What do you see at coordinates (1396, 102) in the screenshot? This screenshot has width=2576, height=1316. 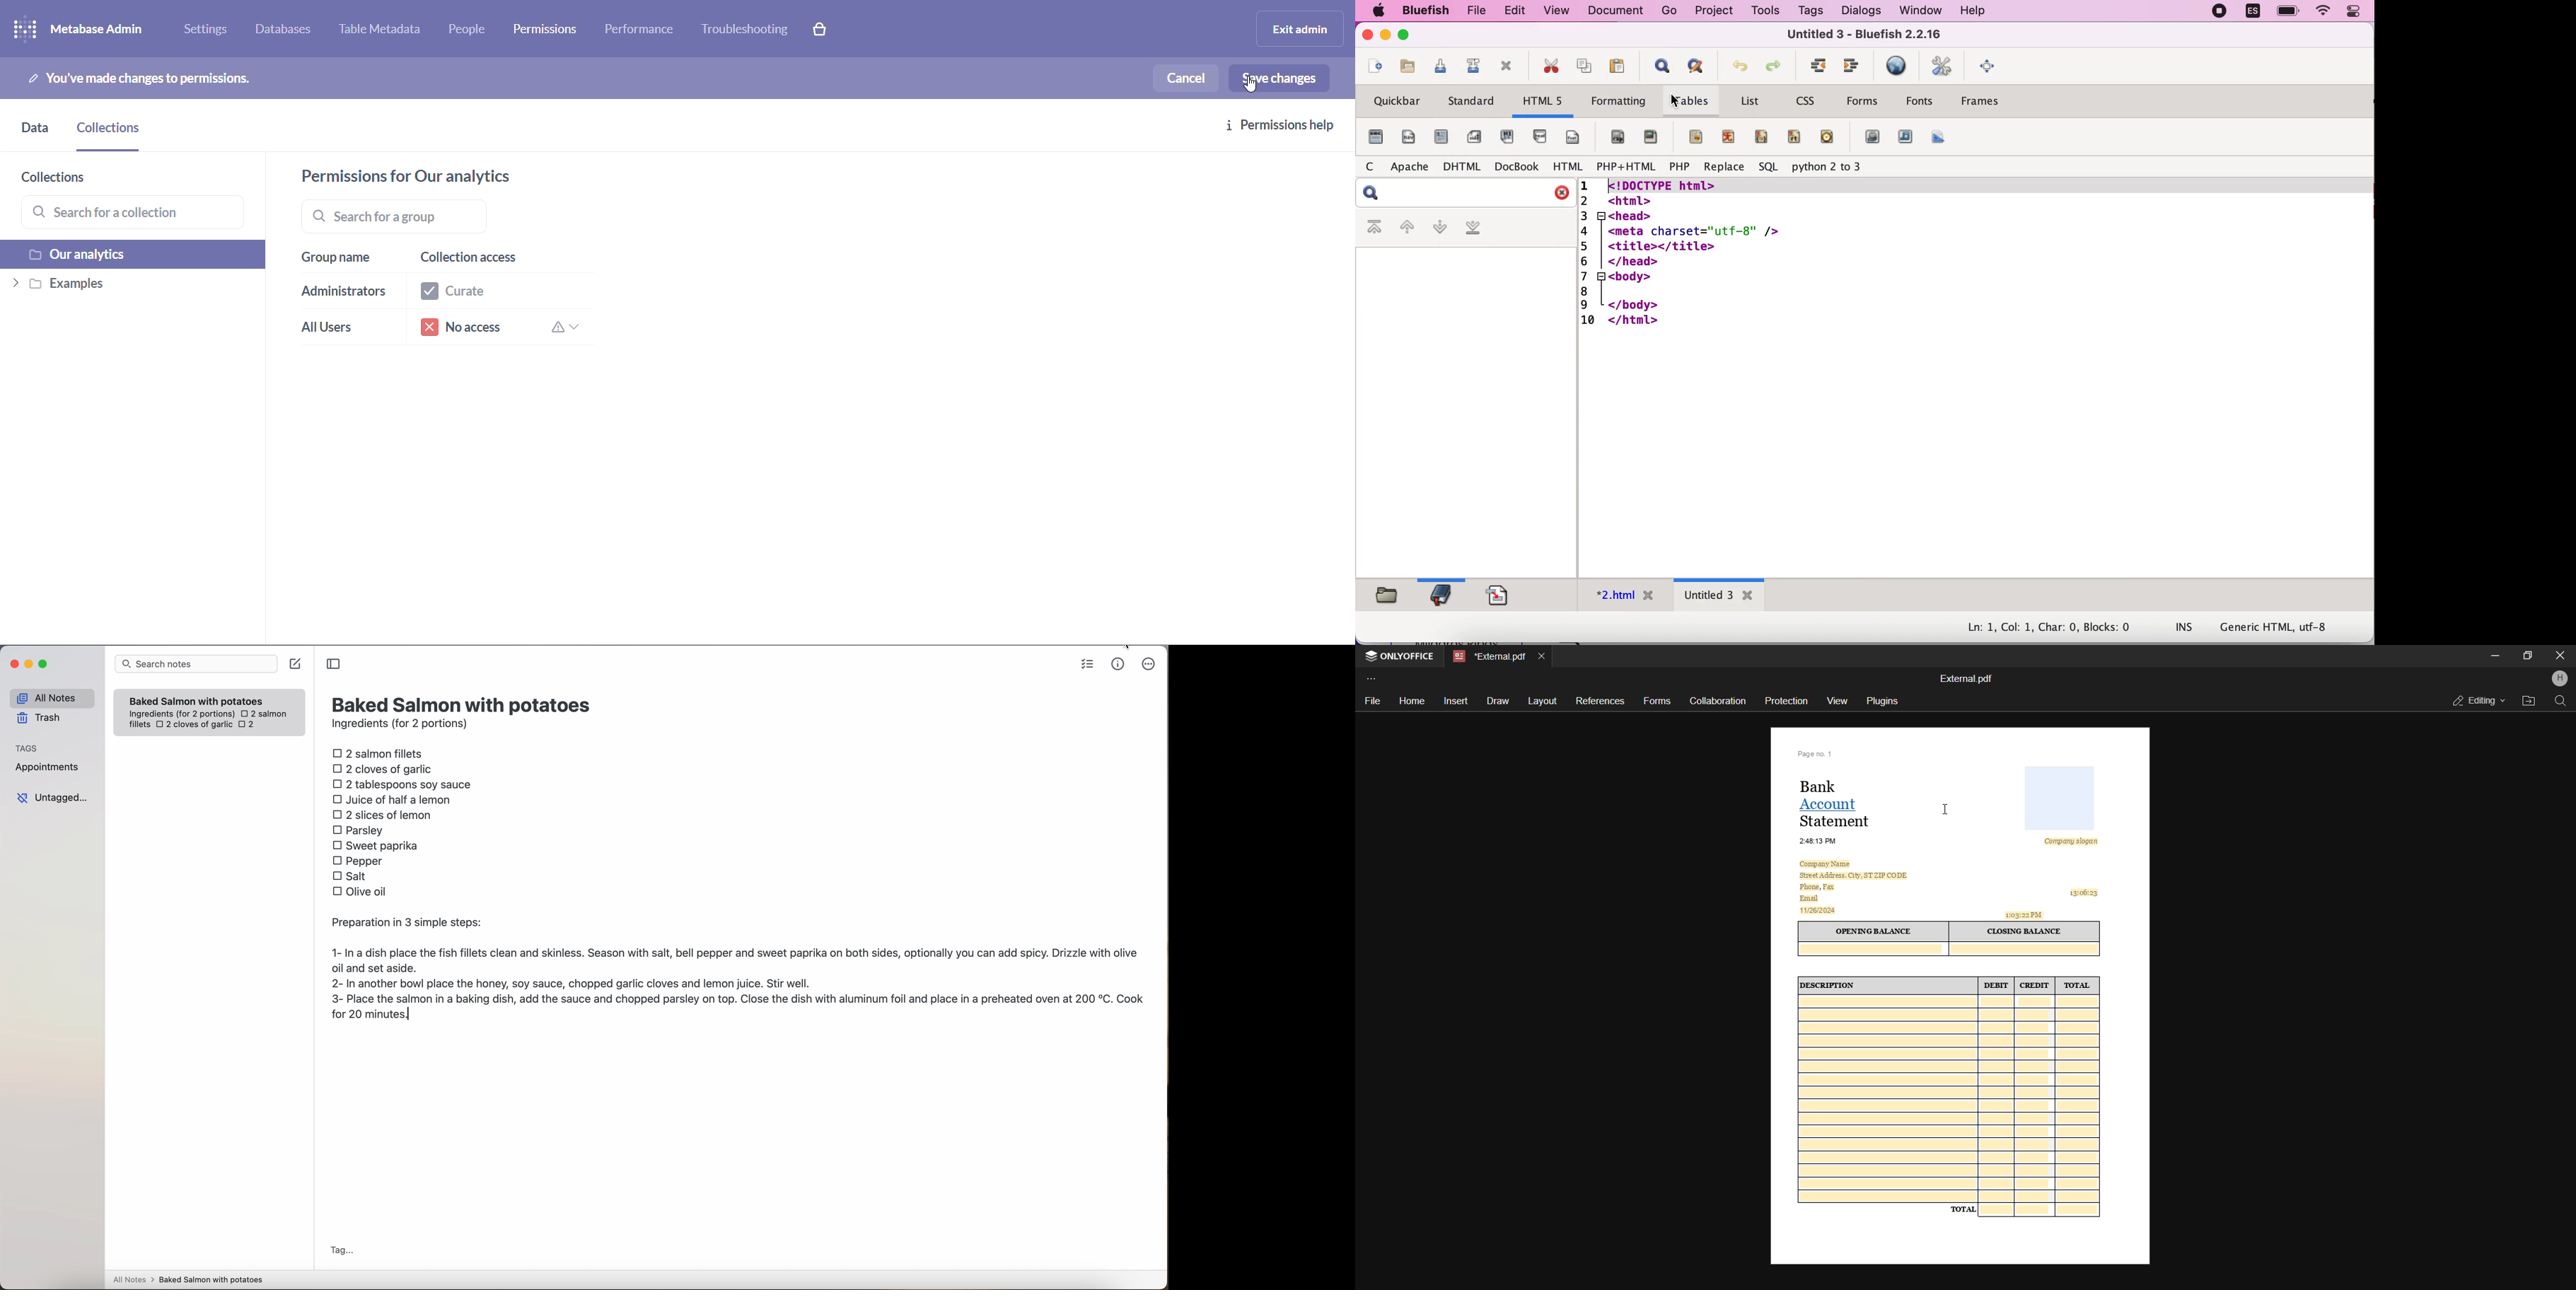 I see `quickbar` at bounding box center [1396, 102].